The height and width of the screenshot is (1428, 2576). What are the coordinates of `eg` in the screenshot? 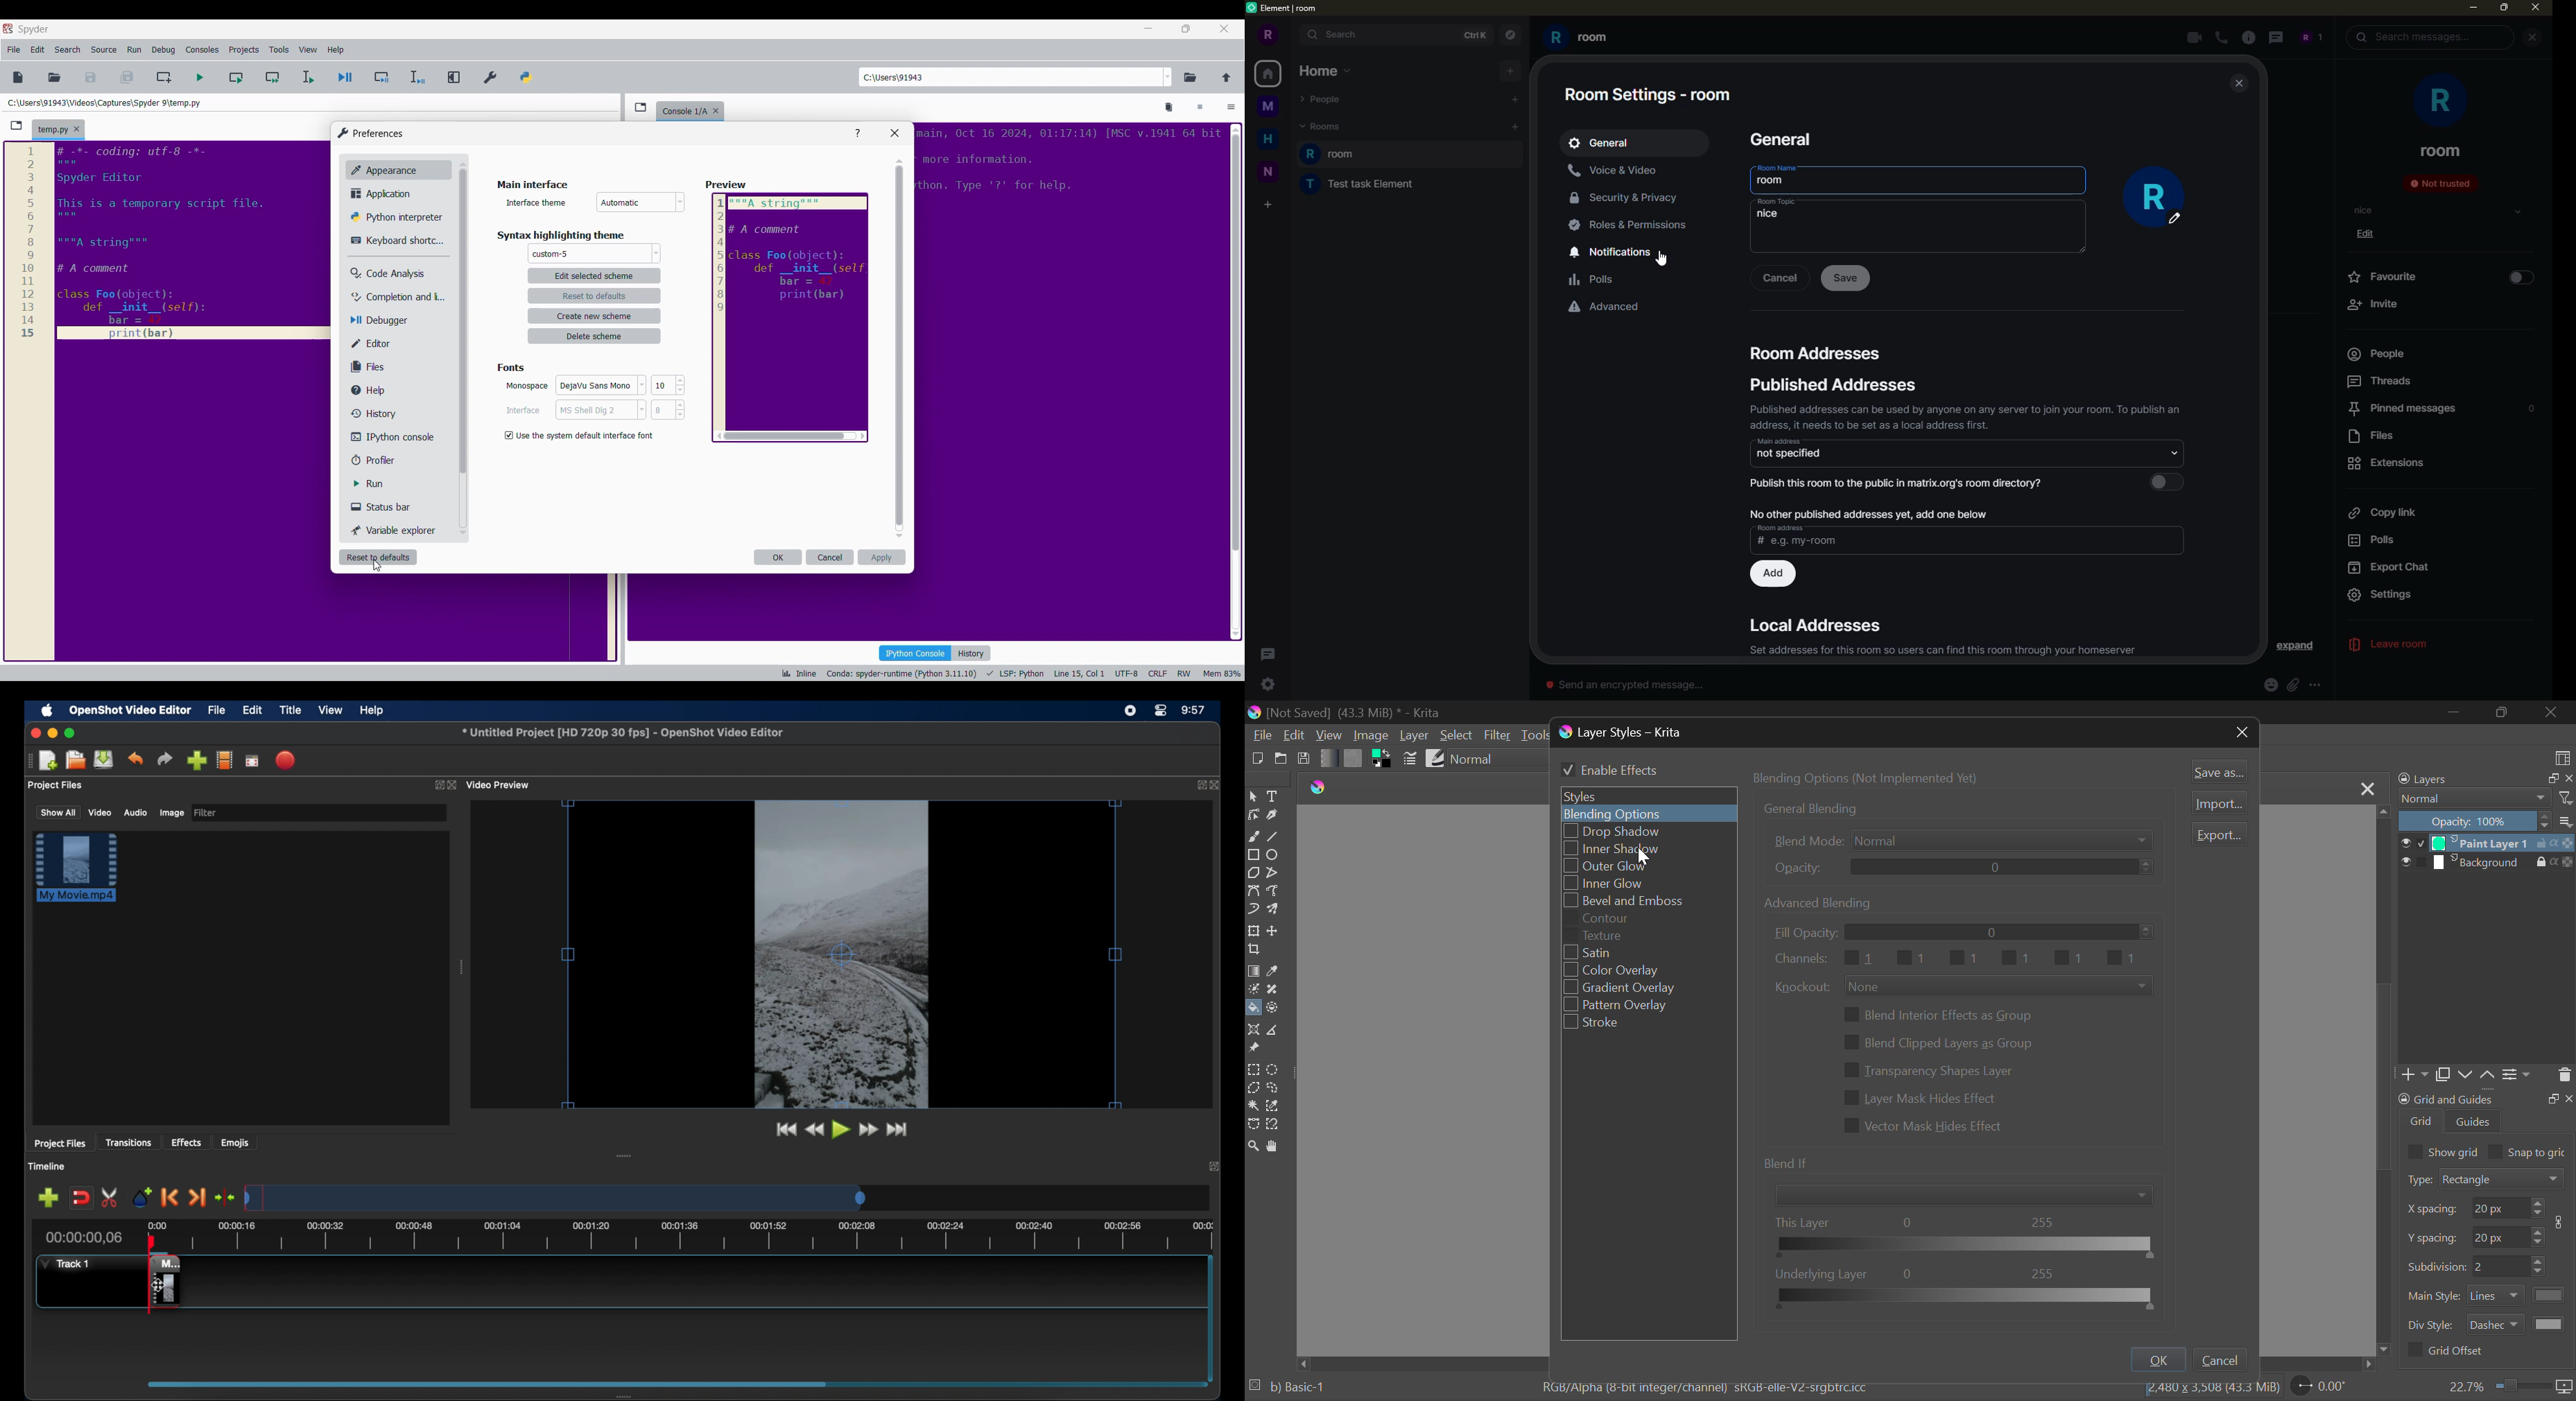 It's located at (1884, 543).